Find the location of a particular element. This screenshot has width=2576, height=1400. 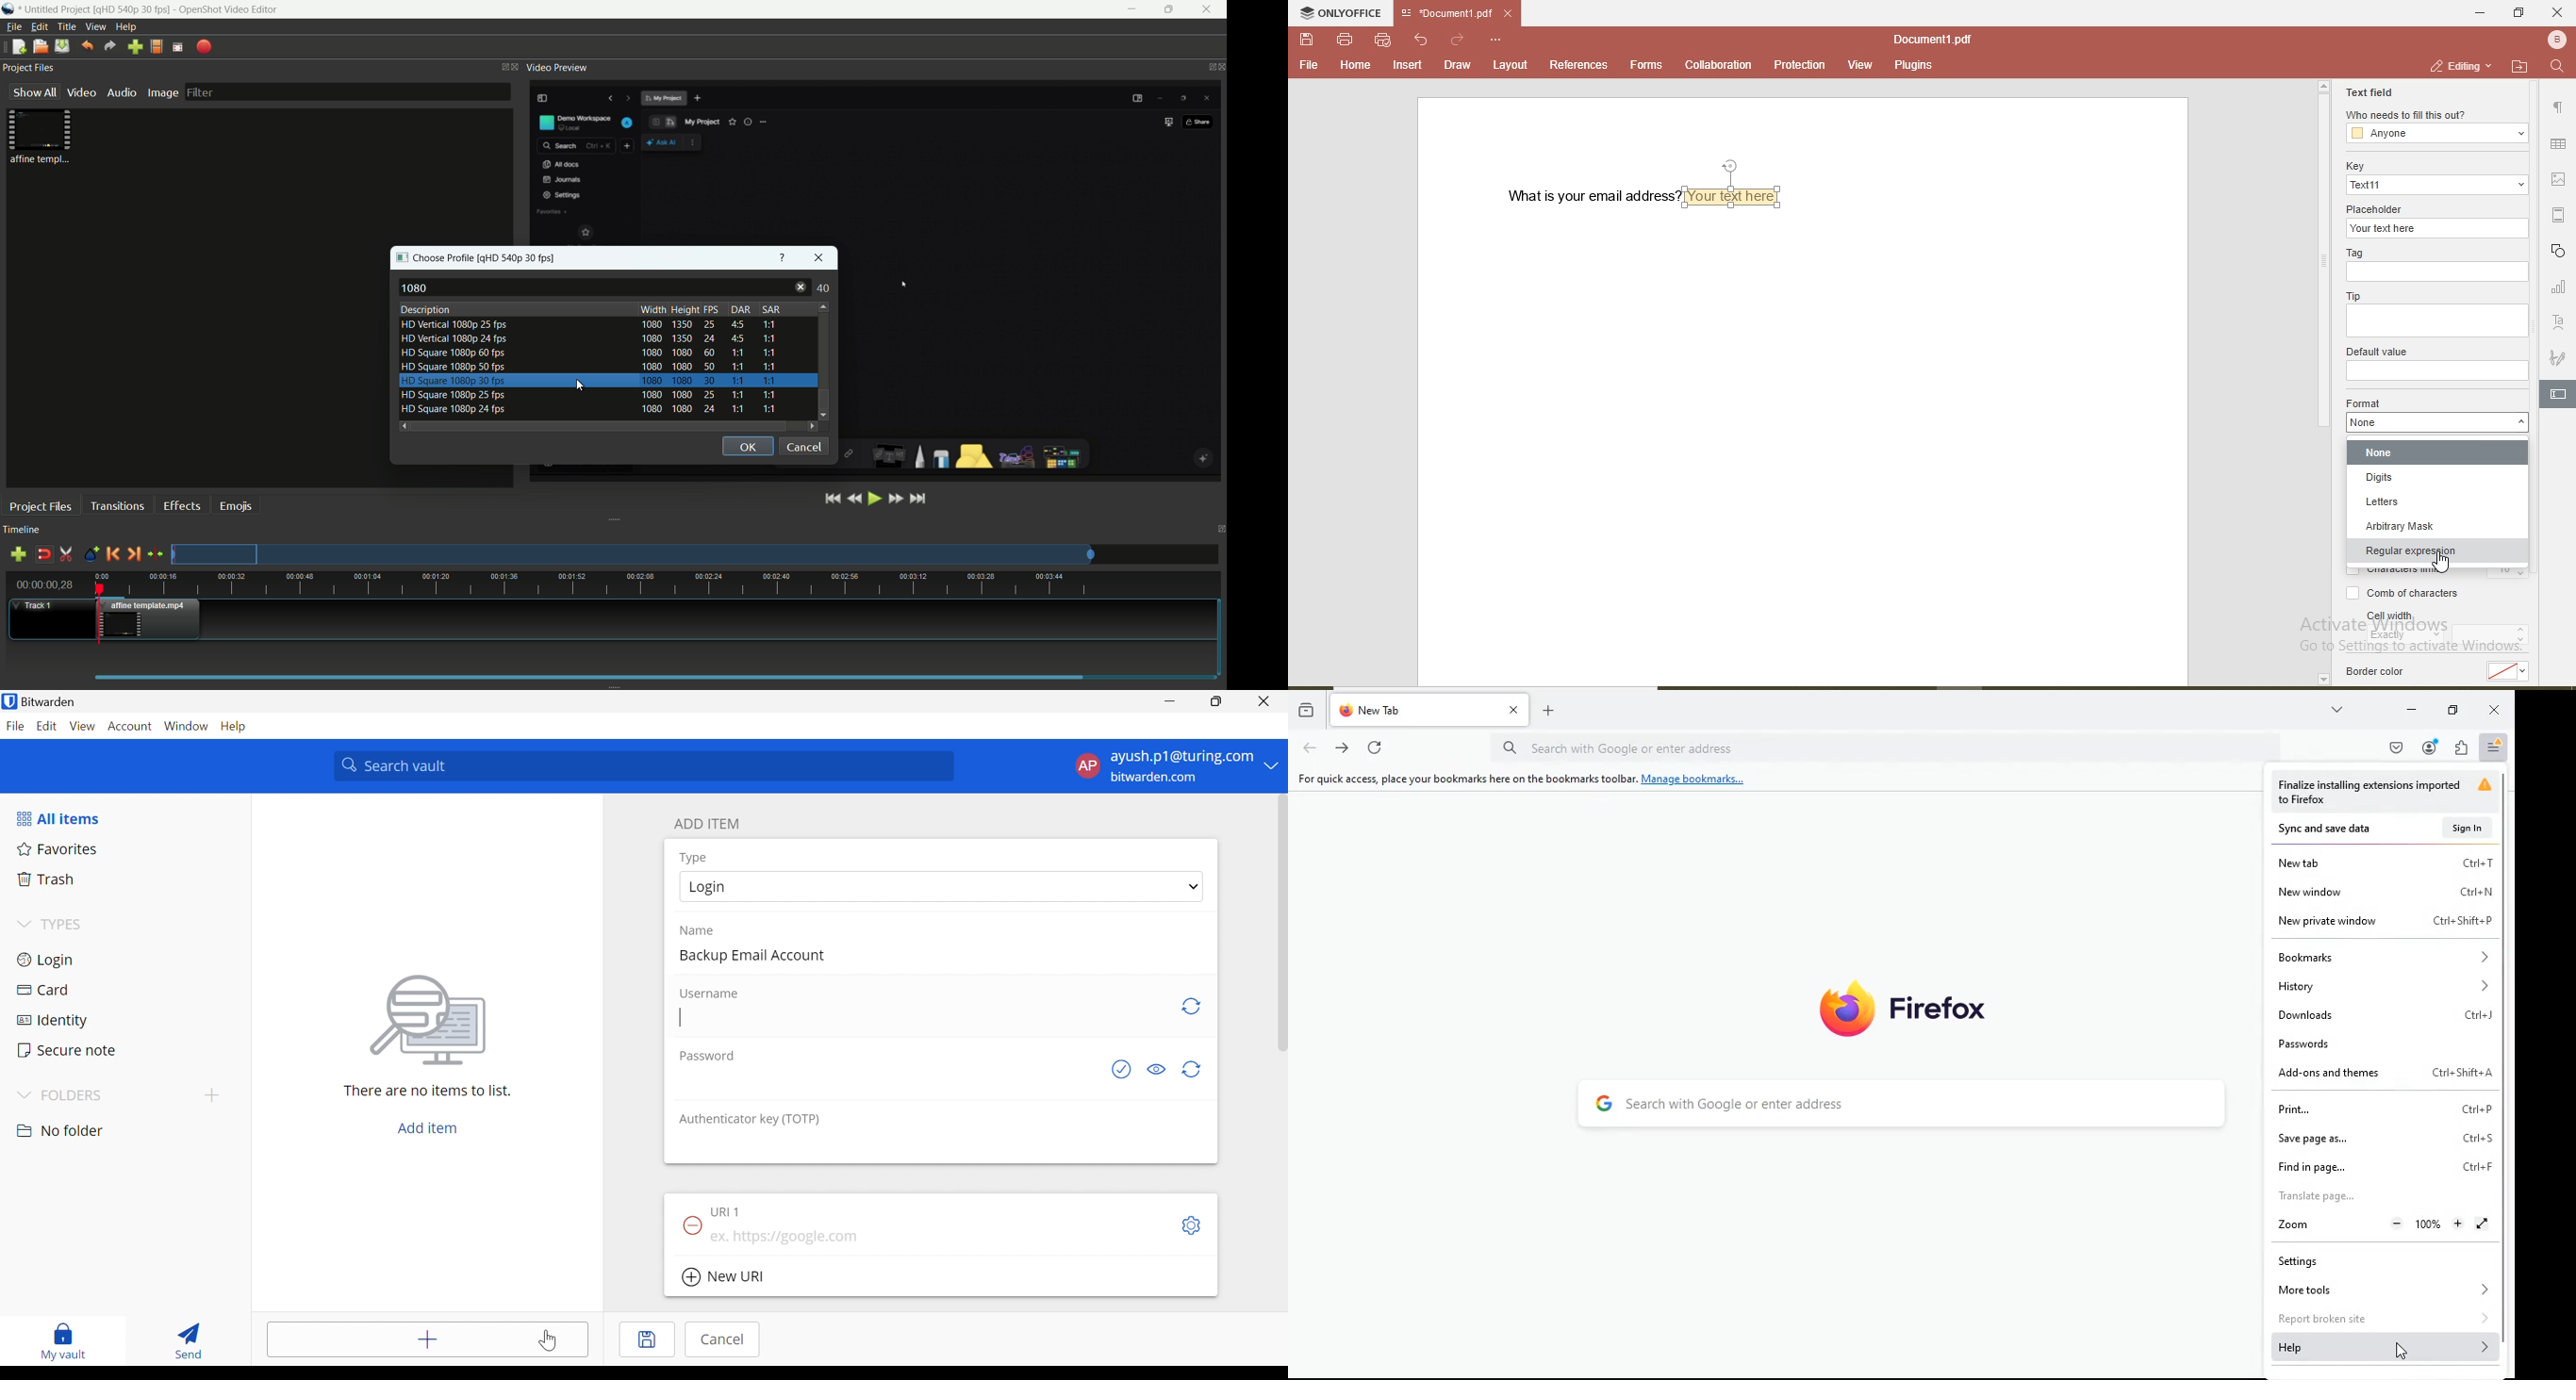

tip is located at coordinates (2353, 297).